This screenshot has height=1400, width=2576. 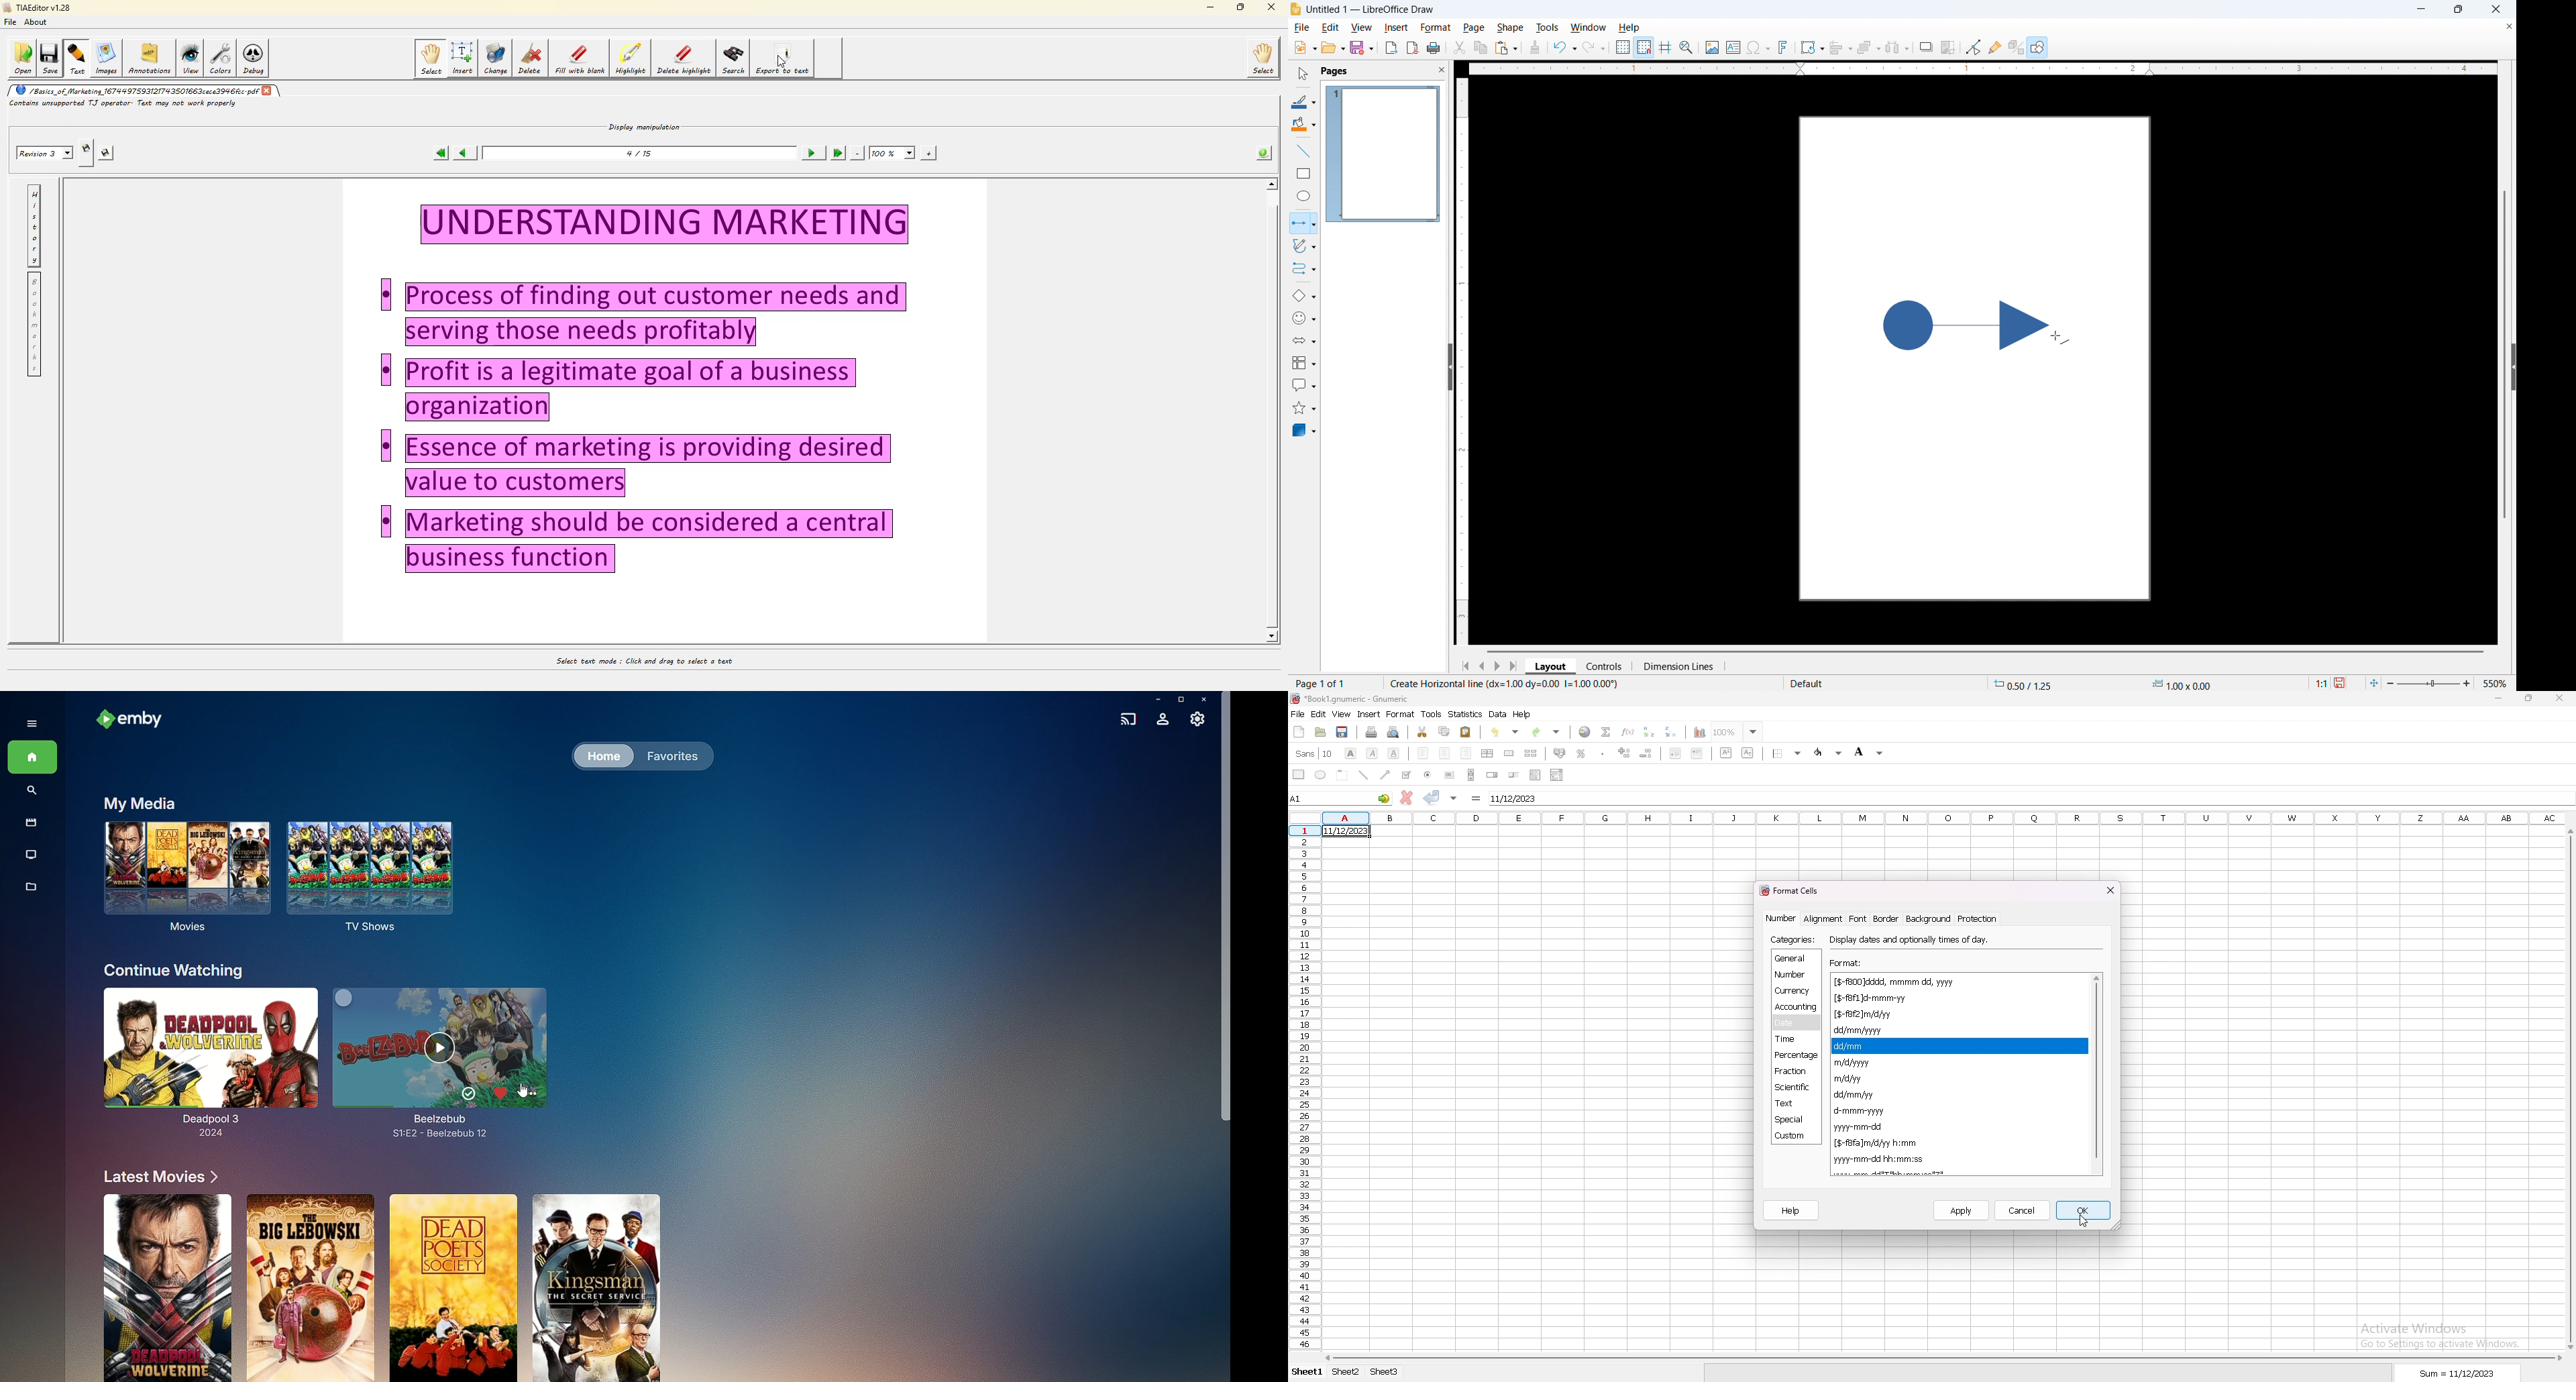 What do you see at coordinates (1446, 731) in the screenshot?
I see `copy` at bounding box center [1446, 731].